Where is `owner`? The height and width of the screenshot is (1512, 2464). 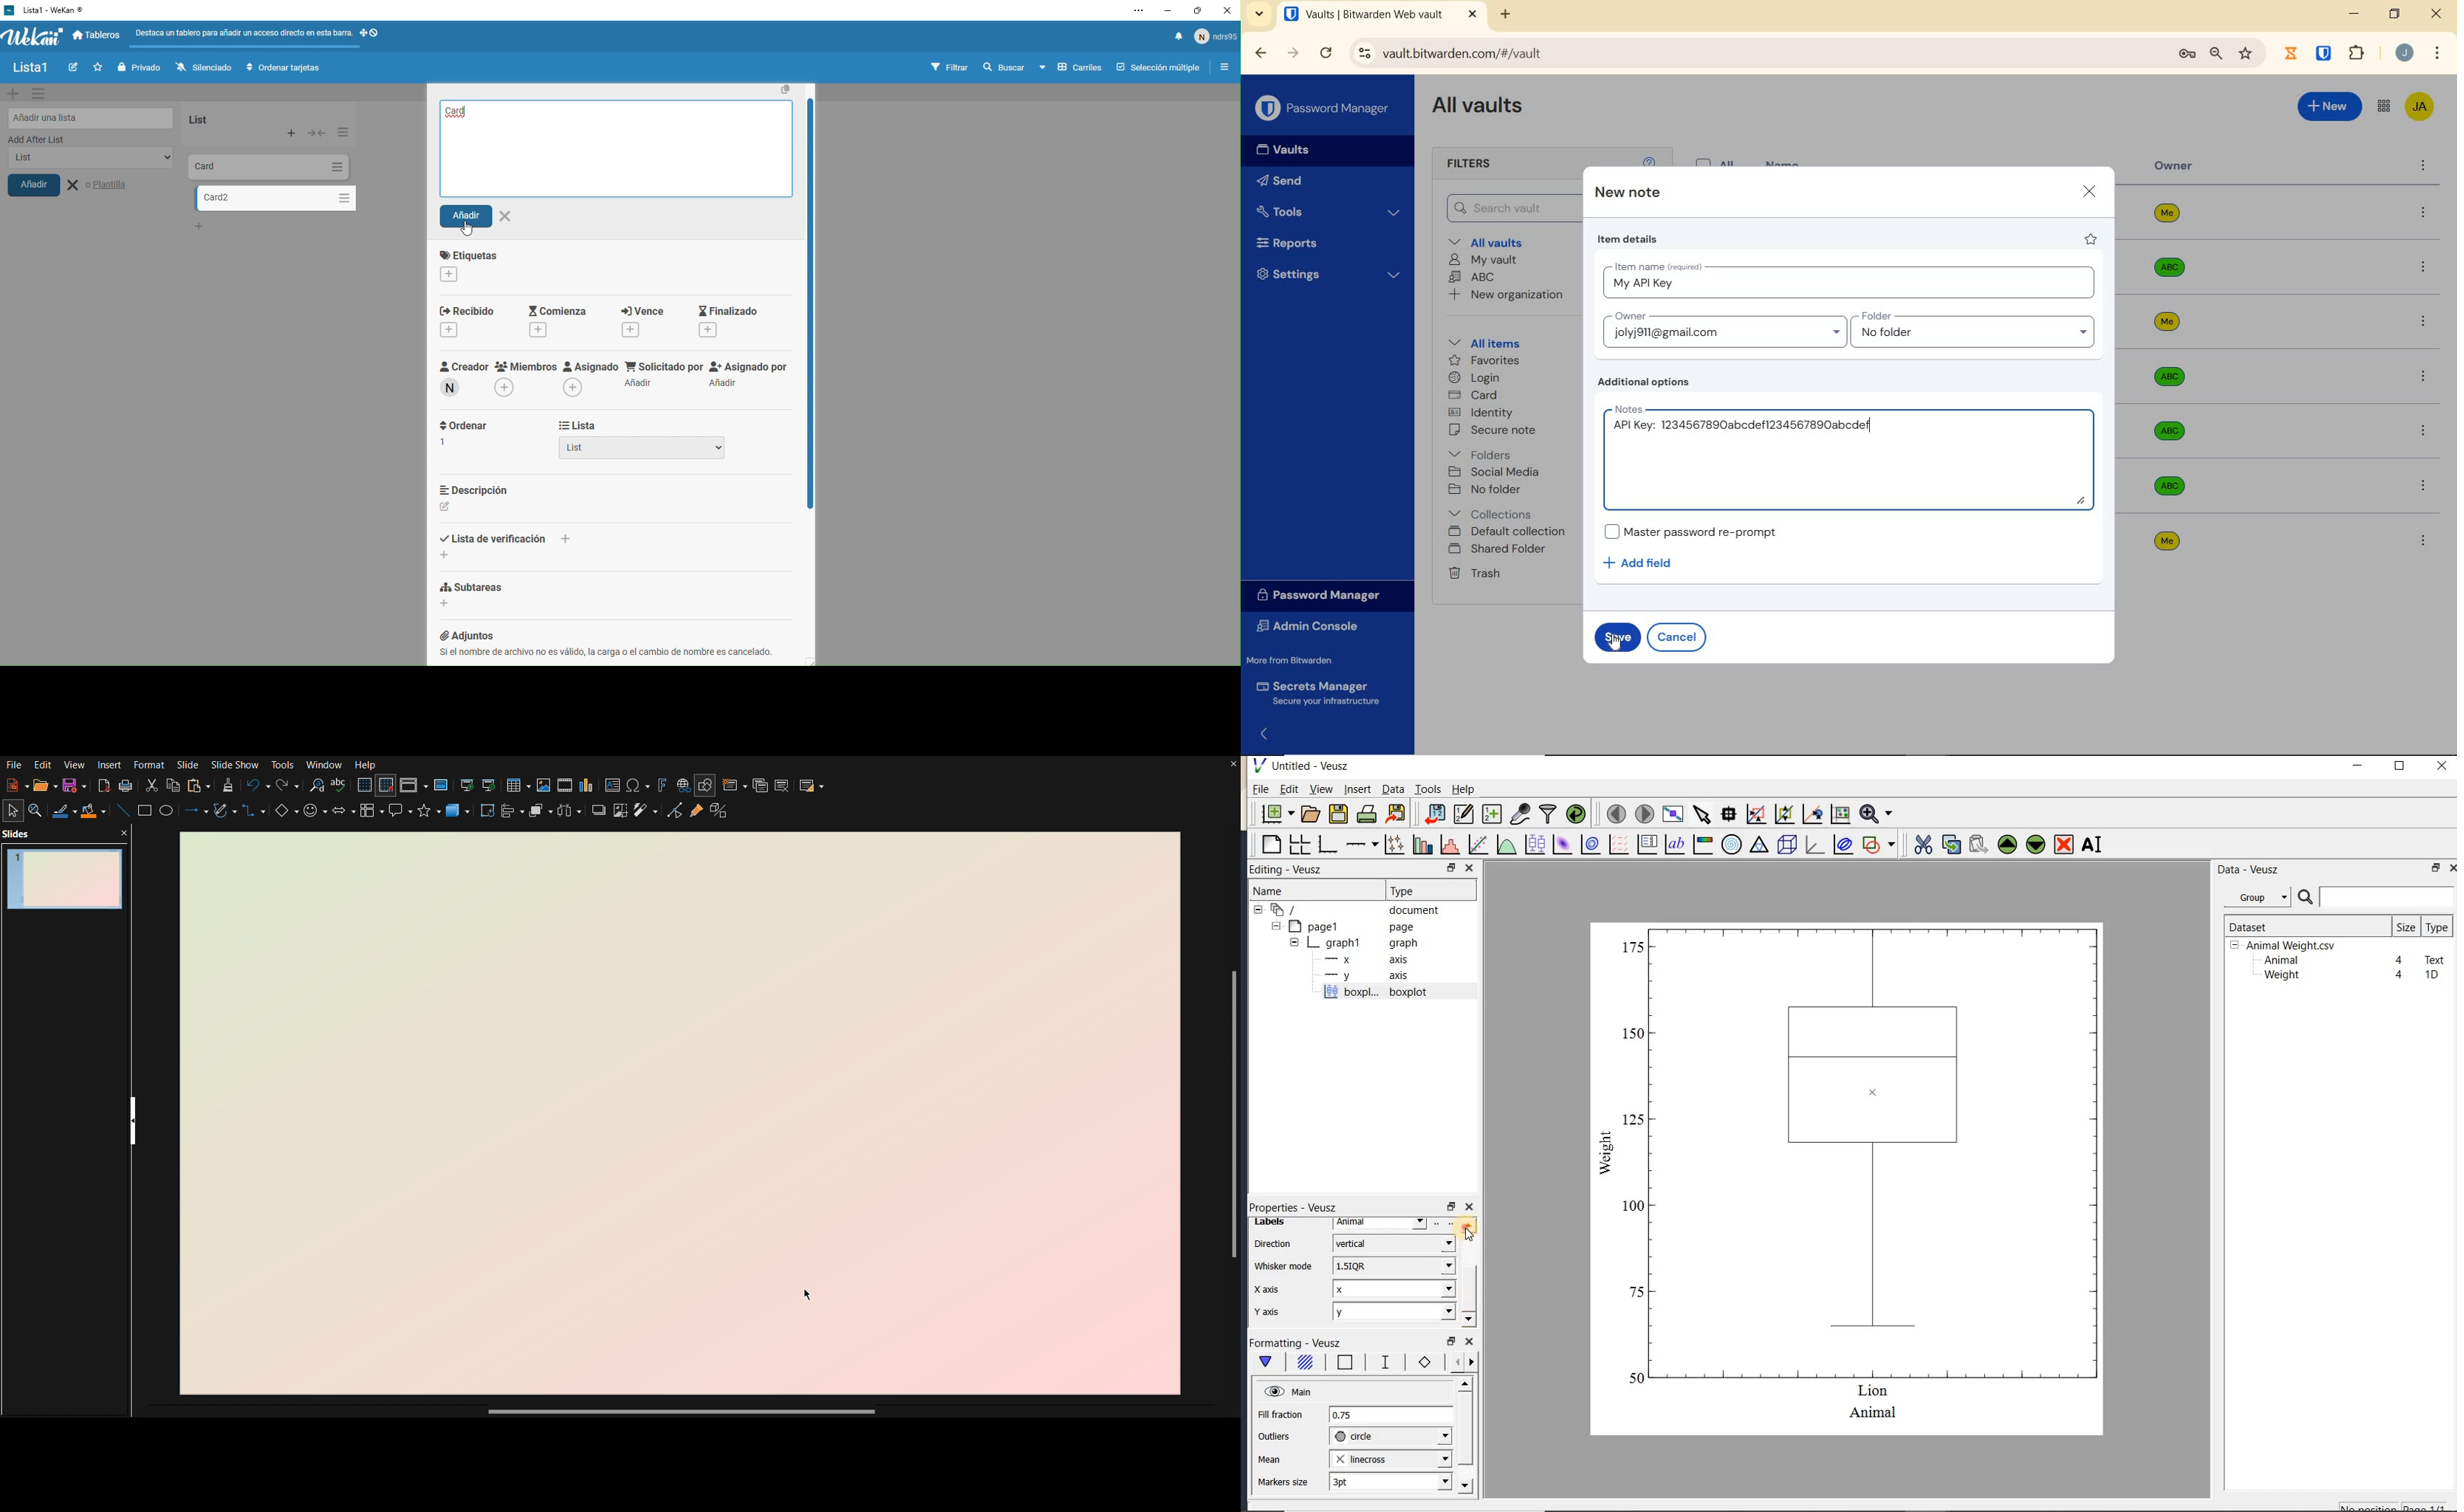
owner is located at coordinates (2174, 167).